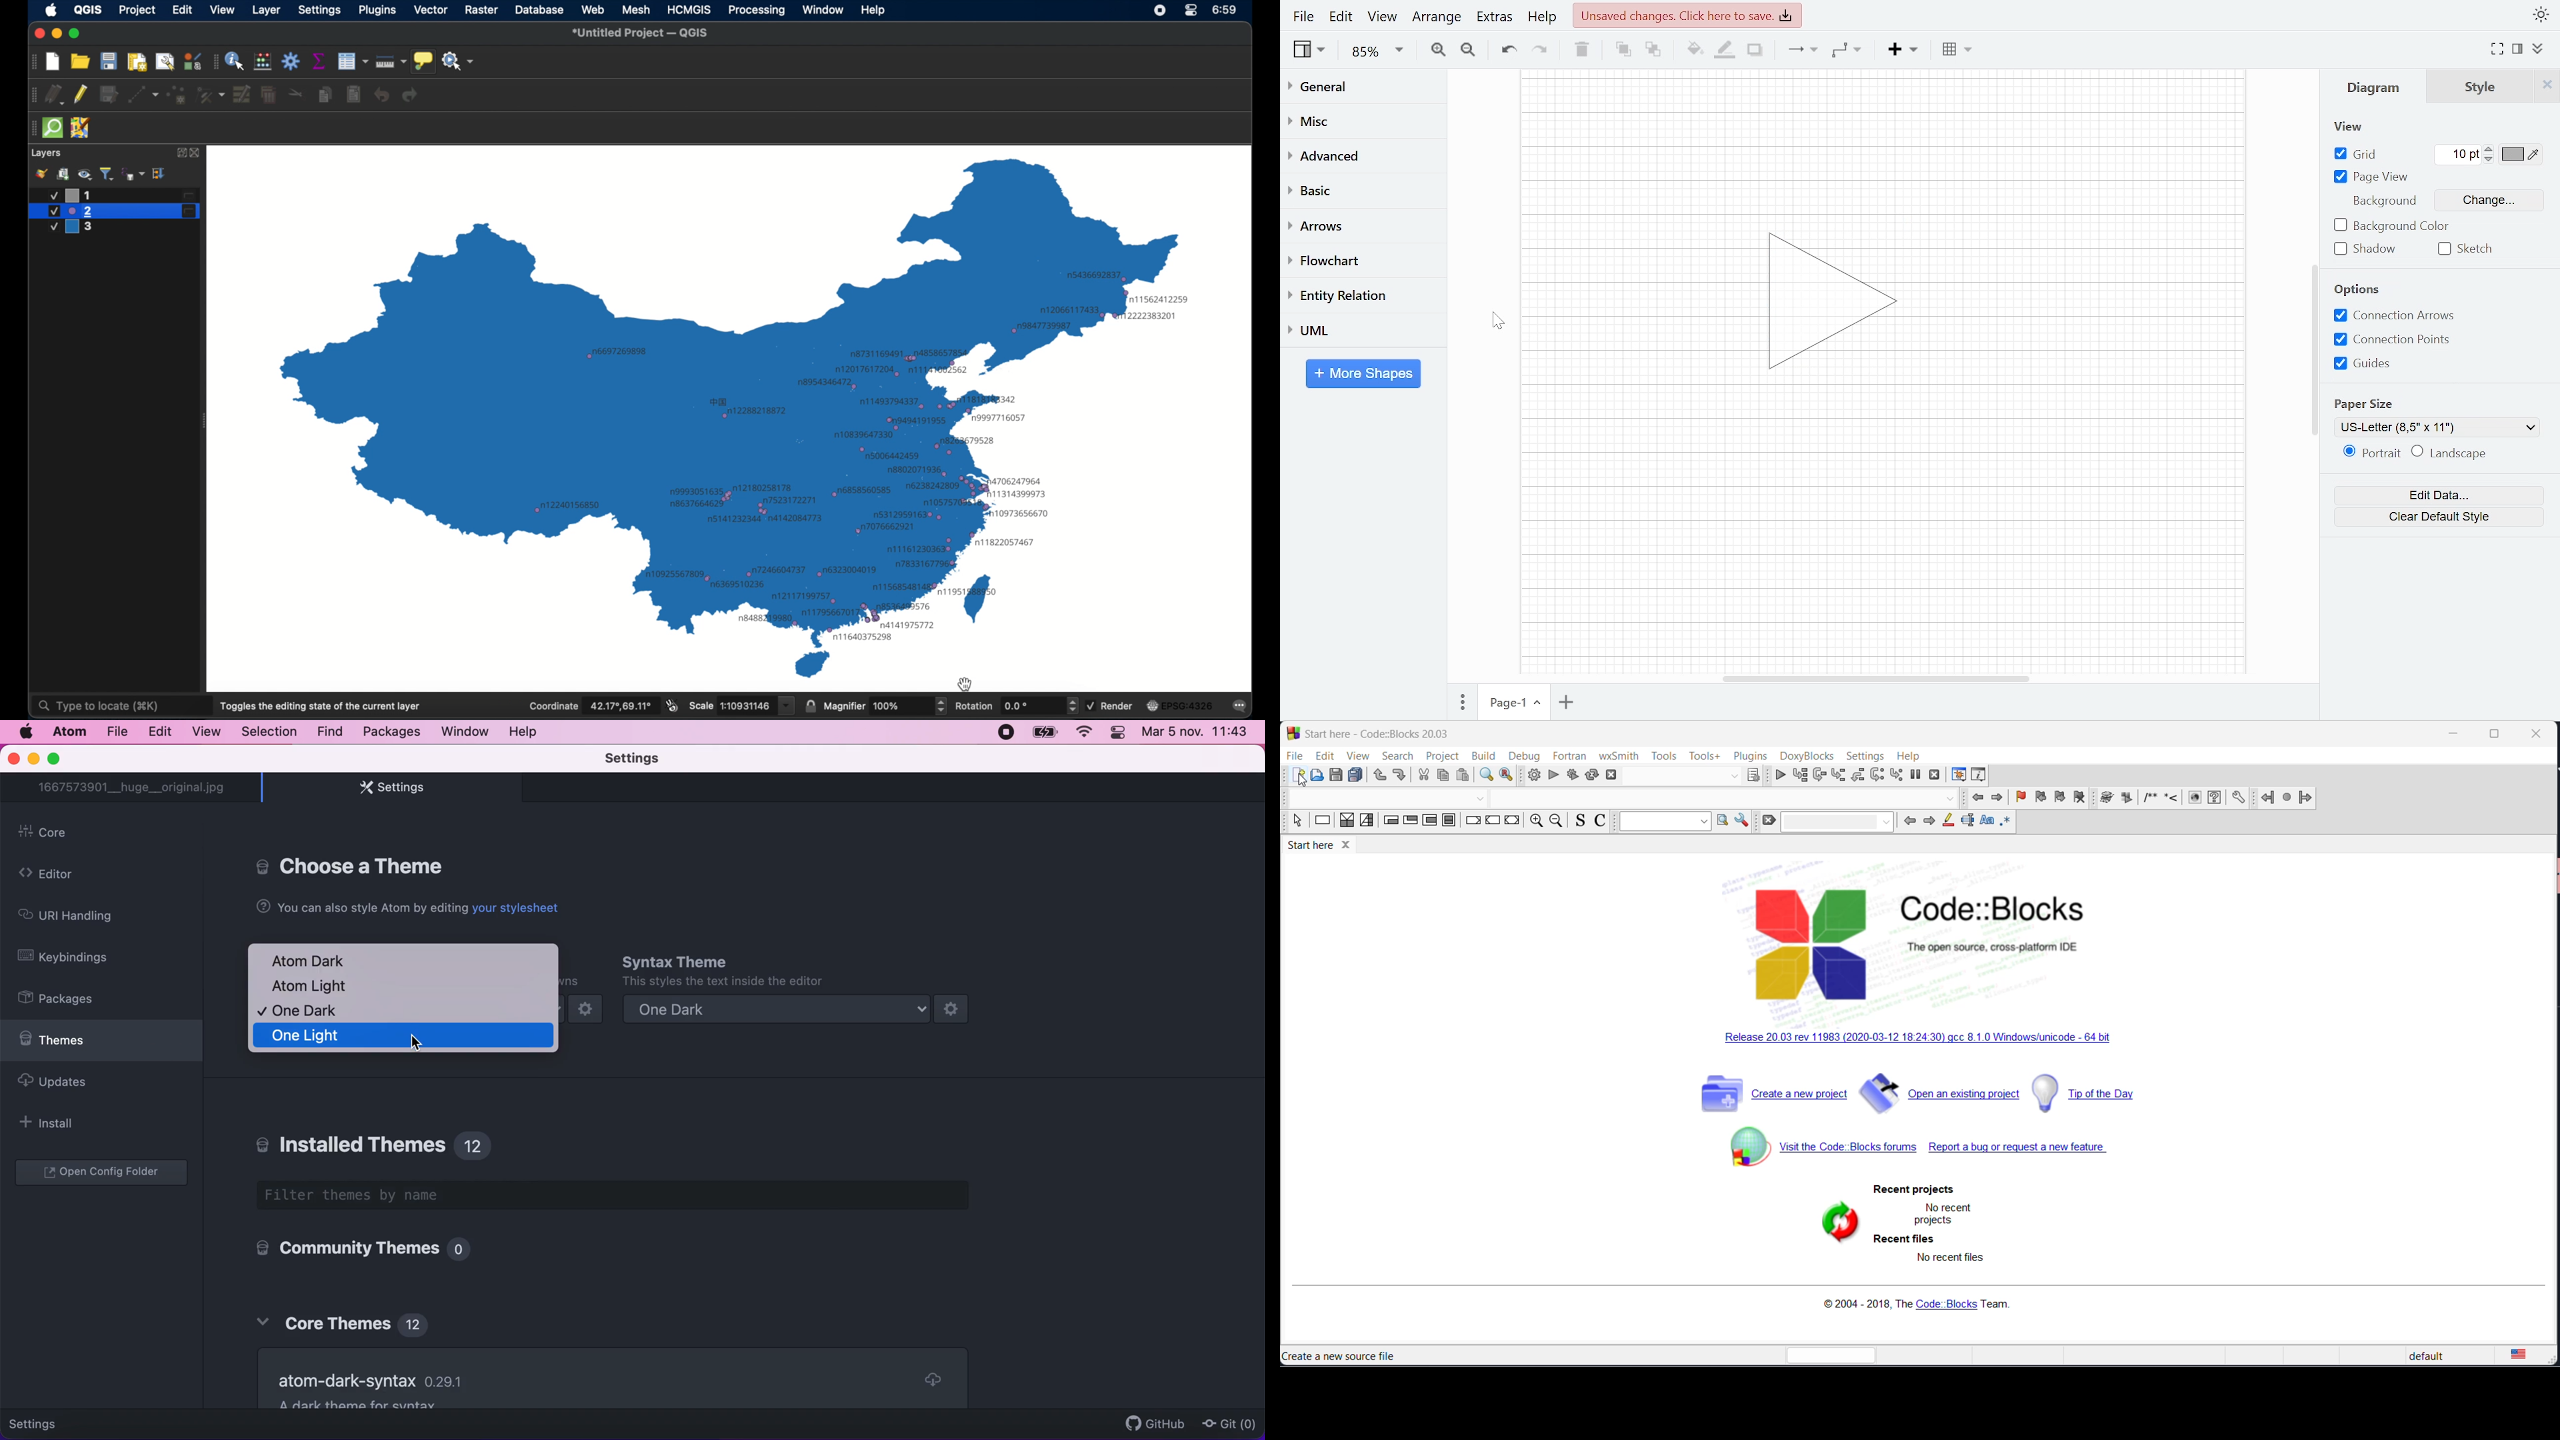 This screenshot has width=2576, height=1456. Describe the element at coordinates (2060, 798) in the screenshot. I see `next bookmark` at that location.